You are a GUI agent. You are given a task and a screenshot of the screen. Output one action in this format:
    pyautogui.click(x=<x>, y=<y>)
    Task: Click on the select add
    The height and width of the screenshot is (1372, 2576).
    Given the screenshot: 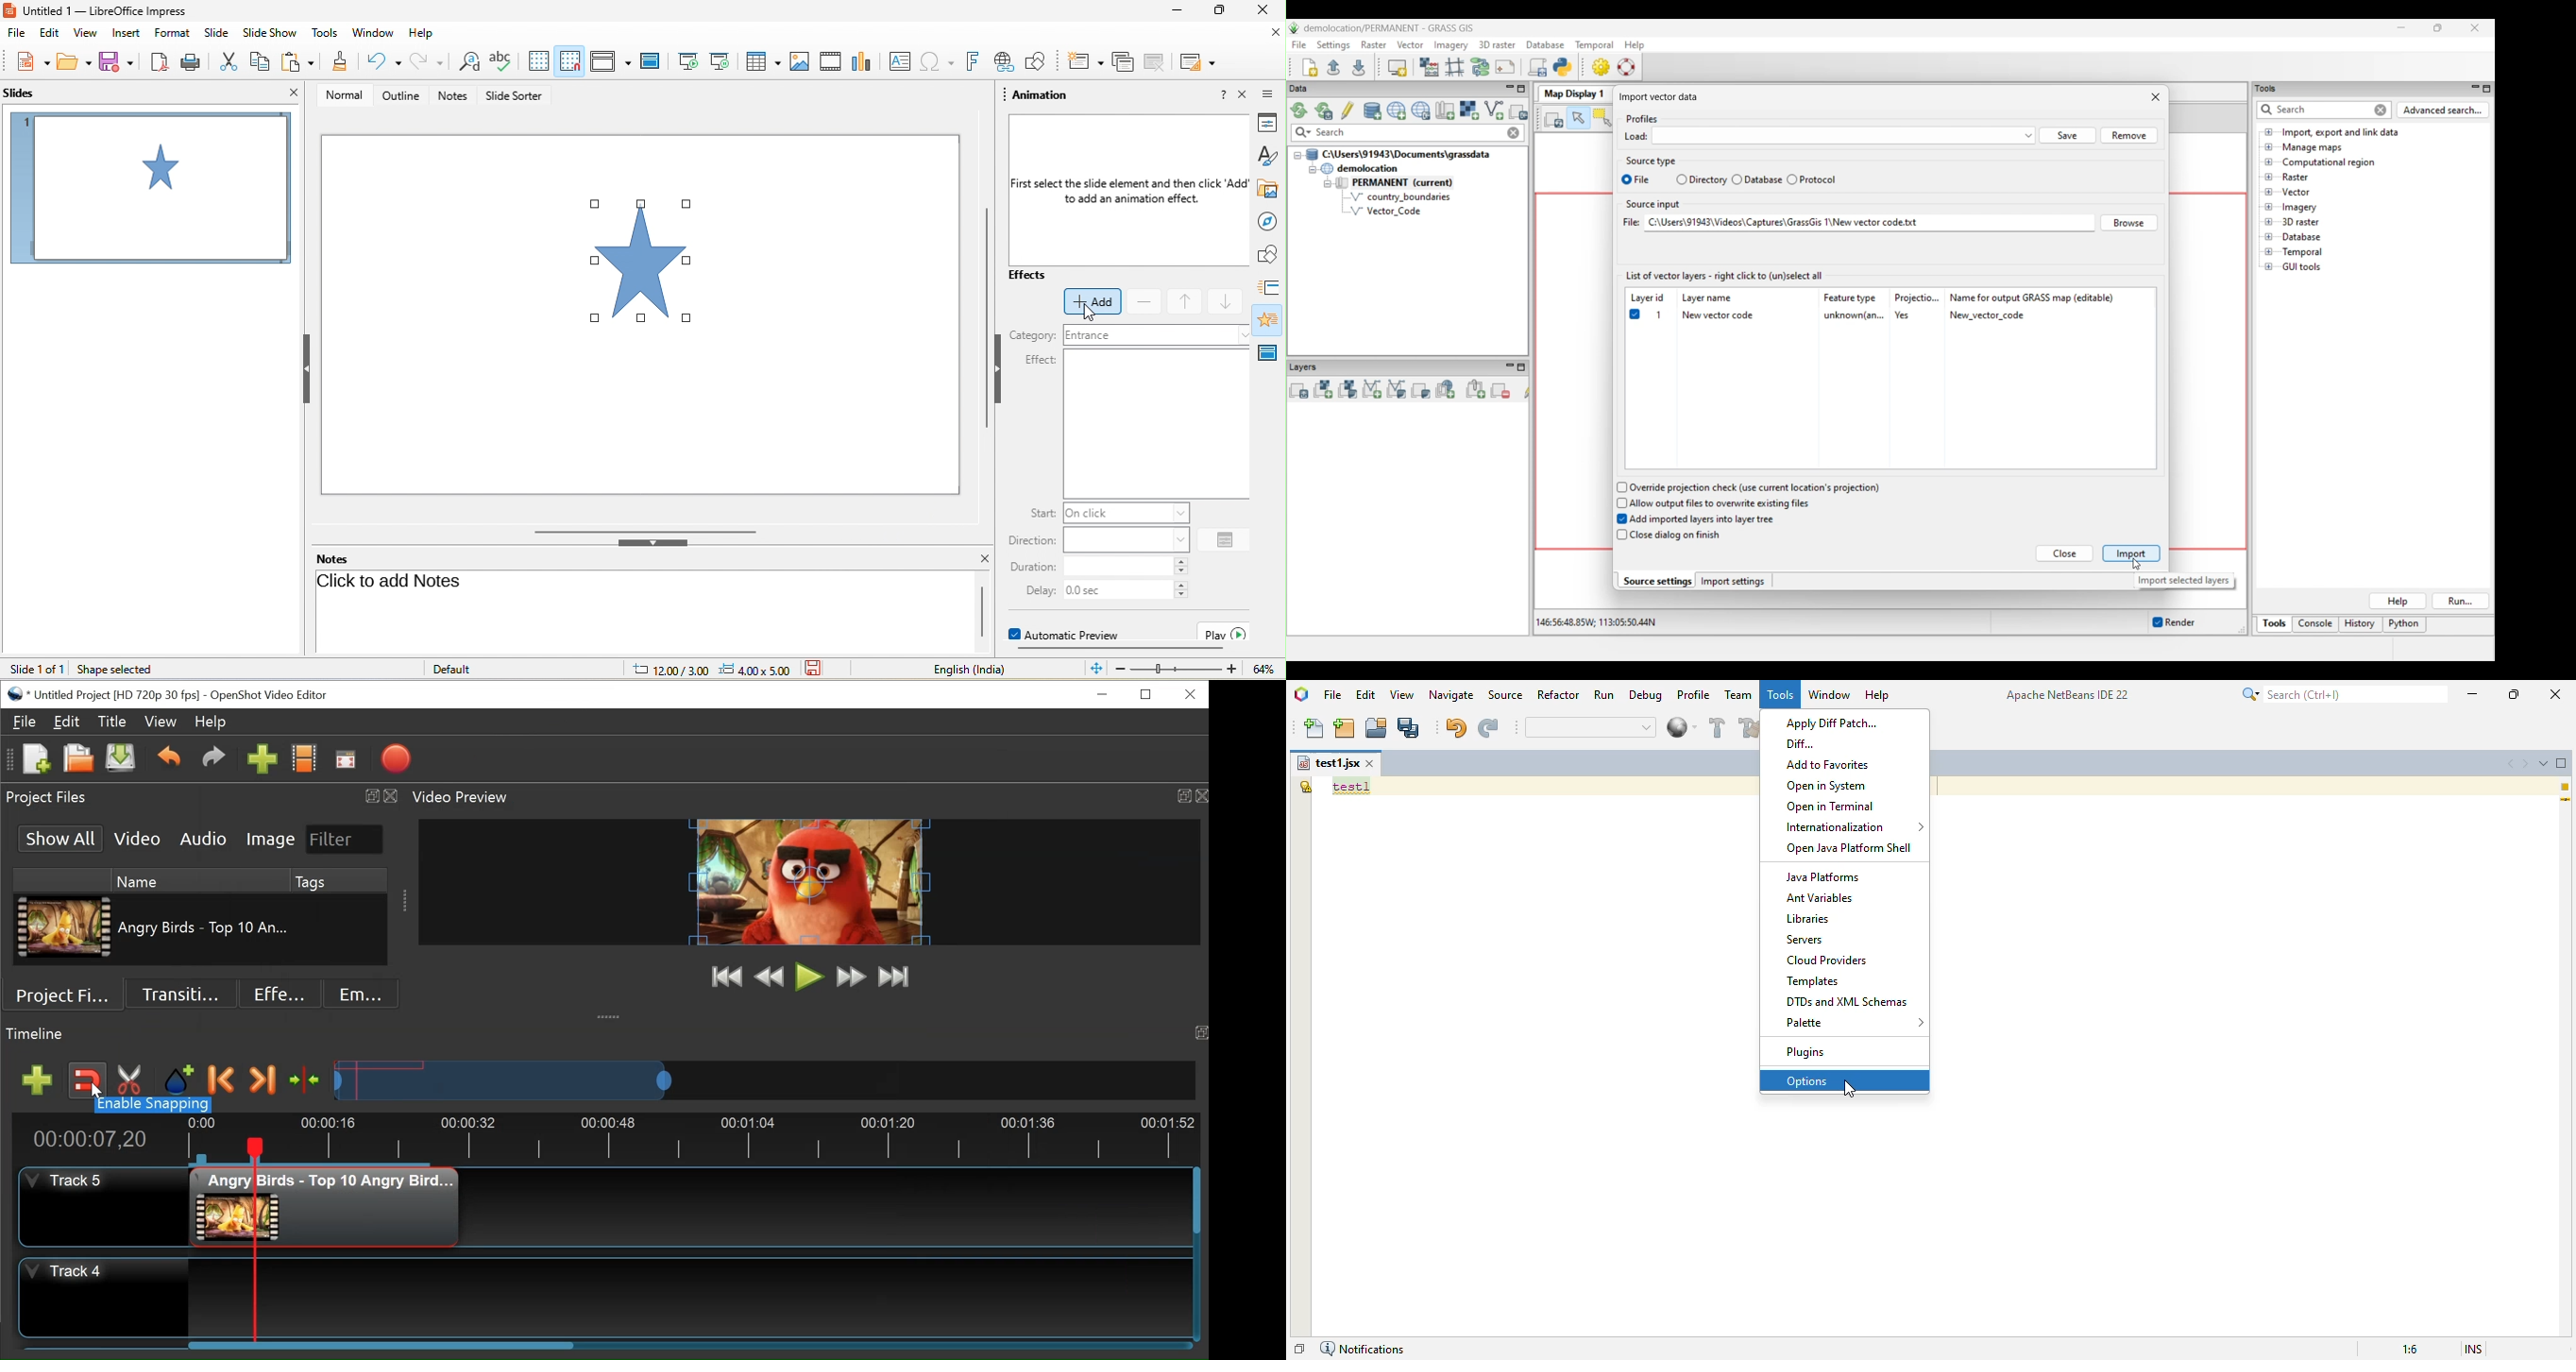 What is the action you would take?
    pyautogui.click(x=1092, y=301)
    